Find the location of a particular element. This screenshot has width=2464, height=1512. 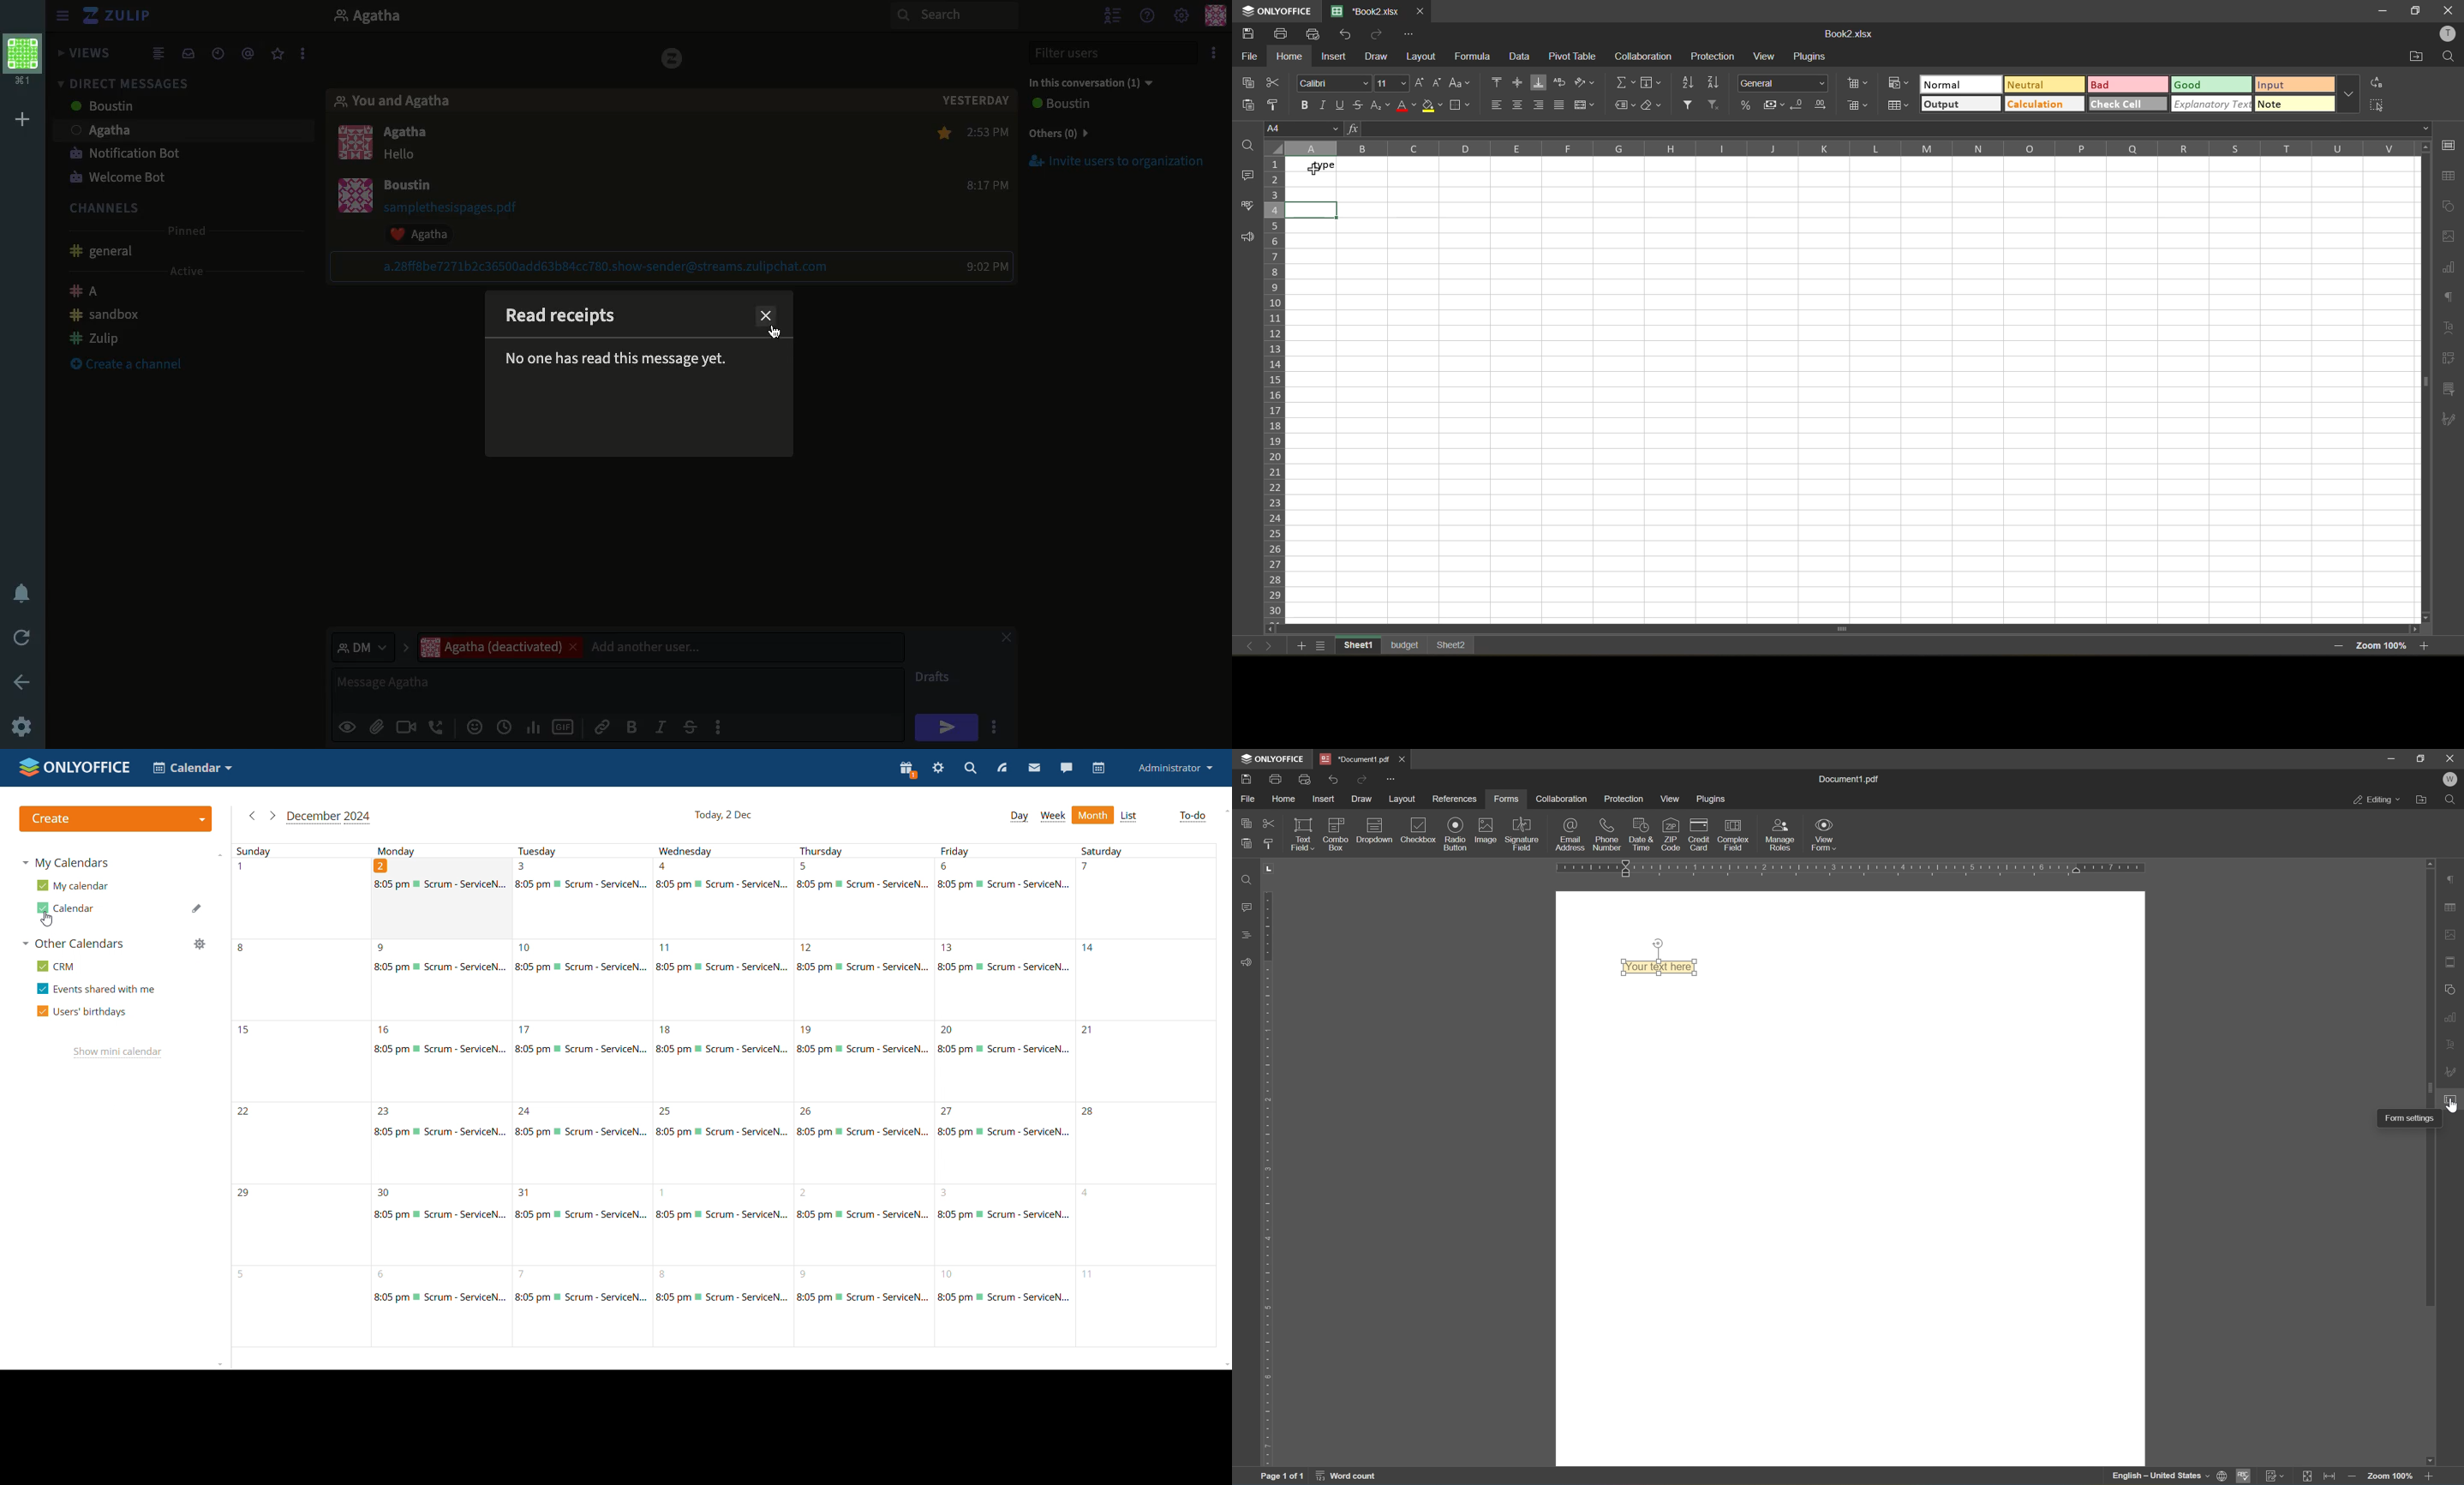

charts is located at coordinates (2449, 270).